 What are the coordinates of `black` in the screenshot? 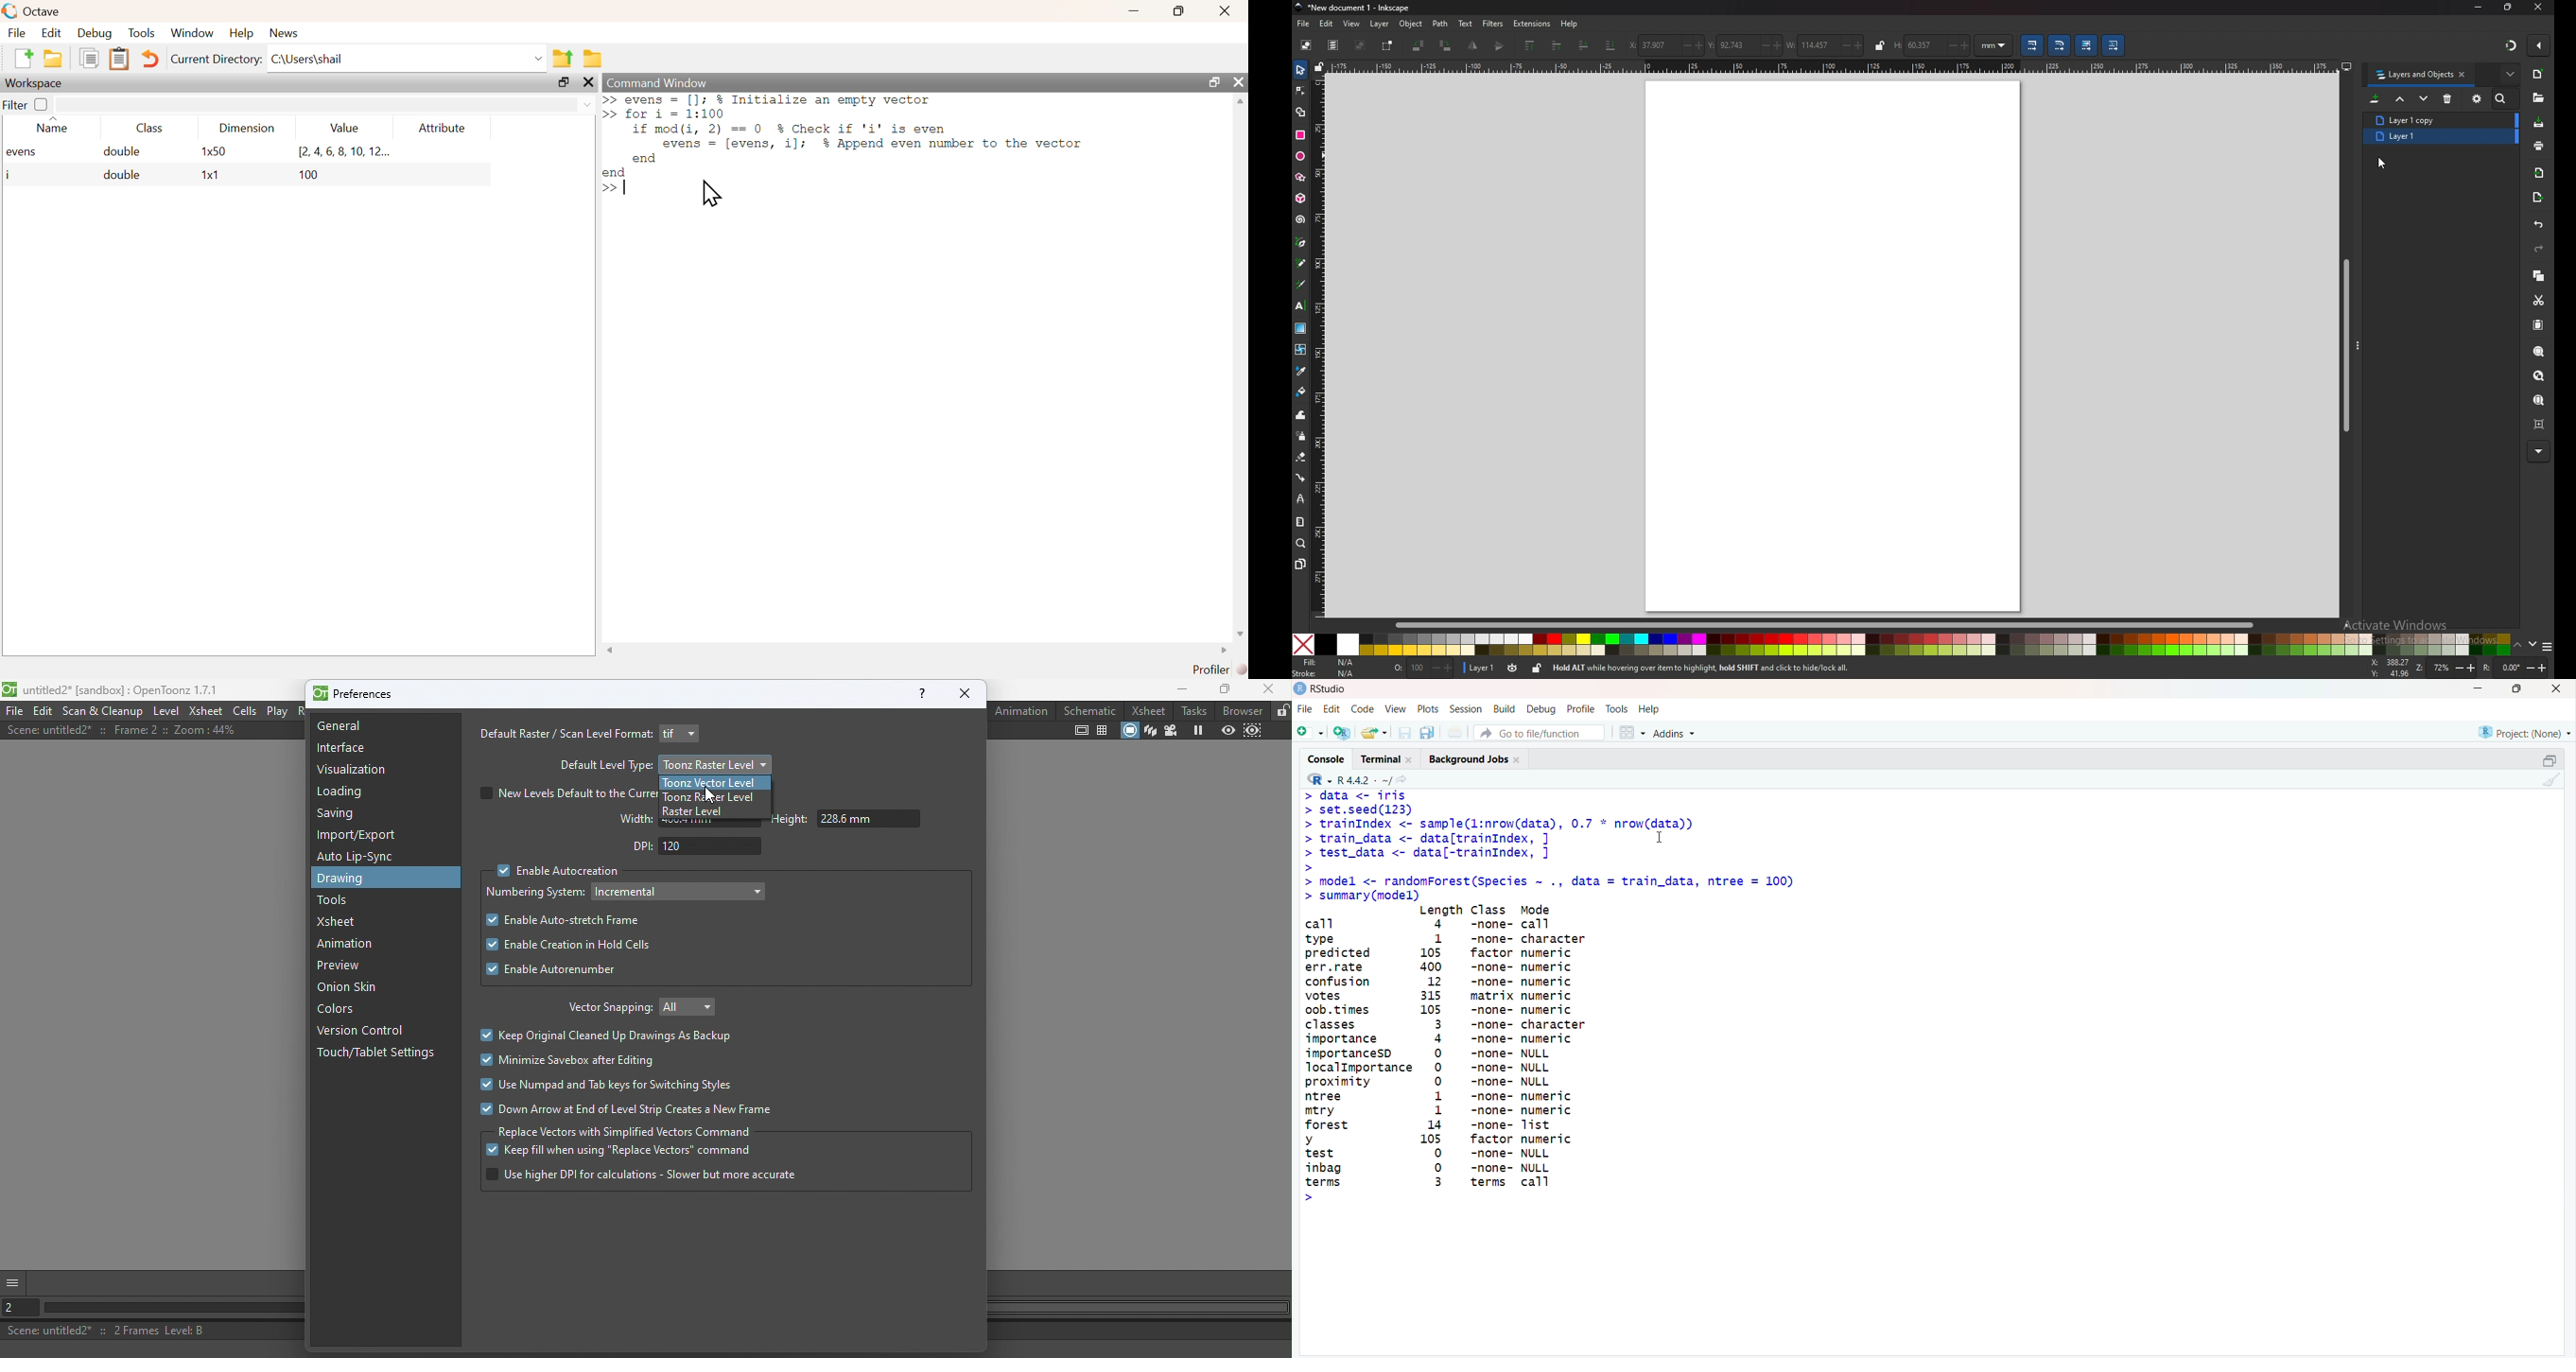 It's located at (1325, 644).